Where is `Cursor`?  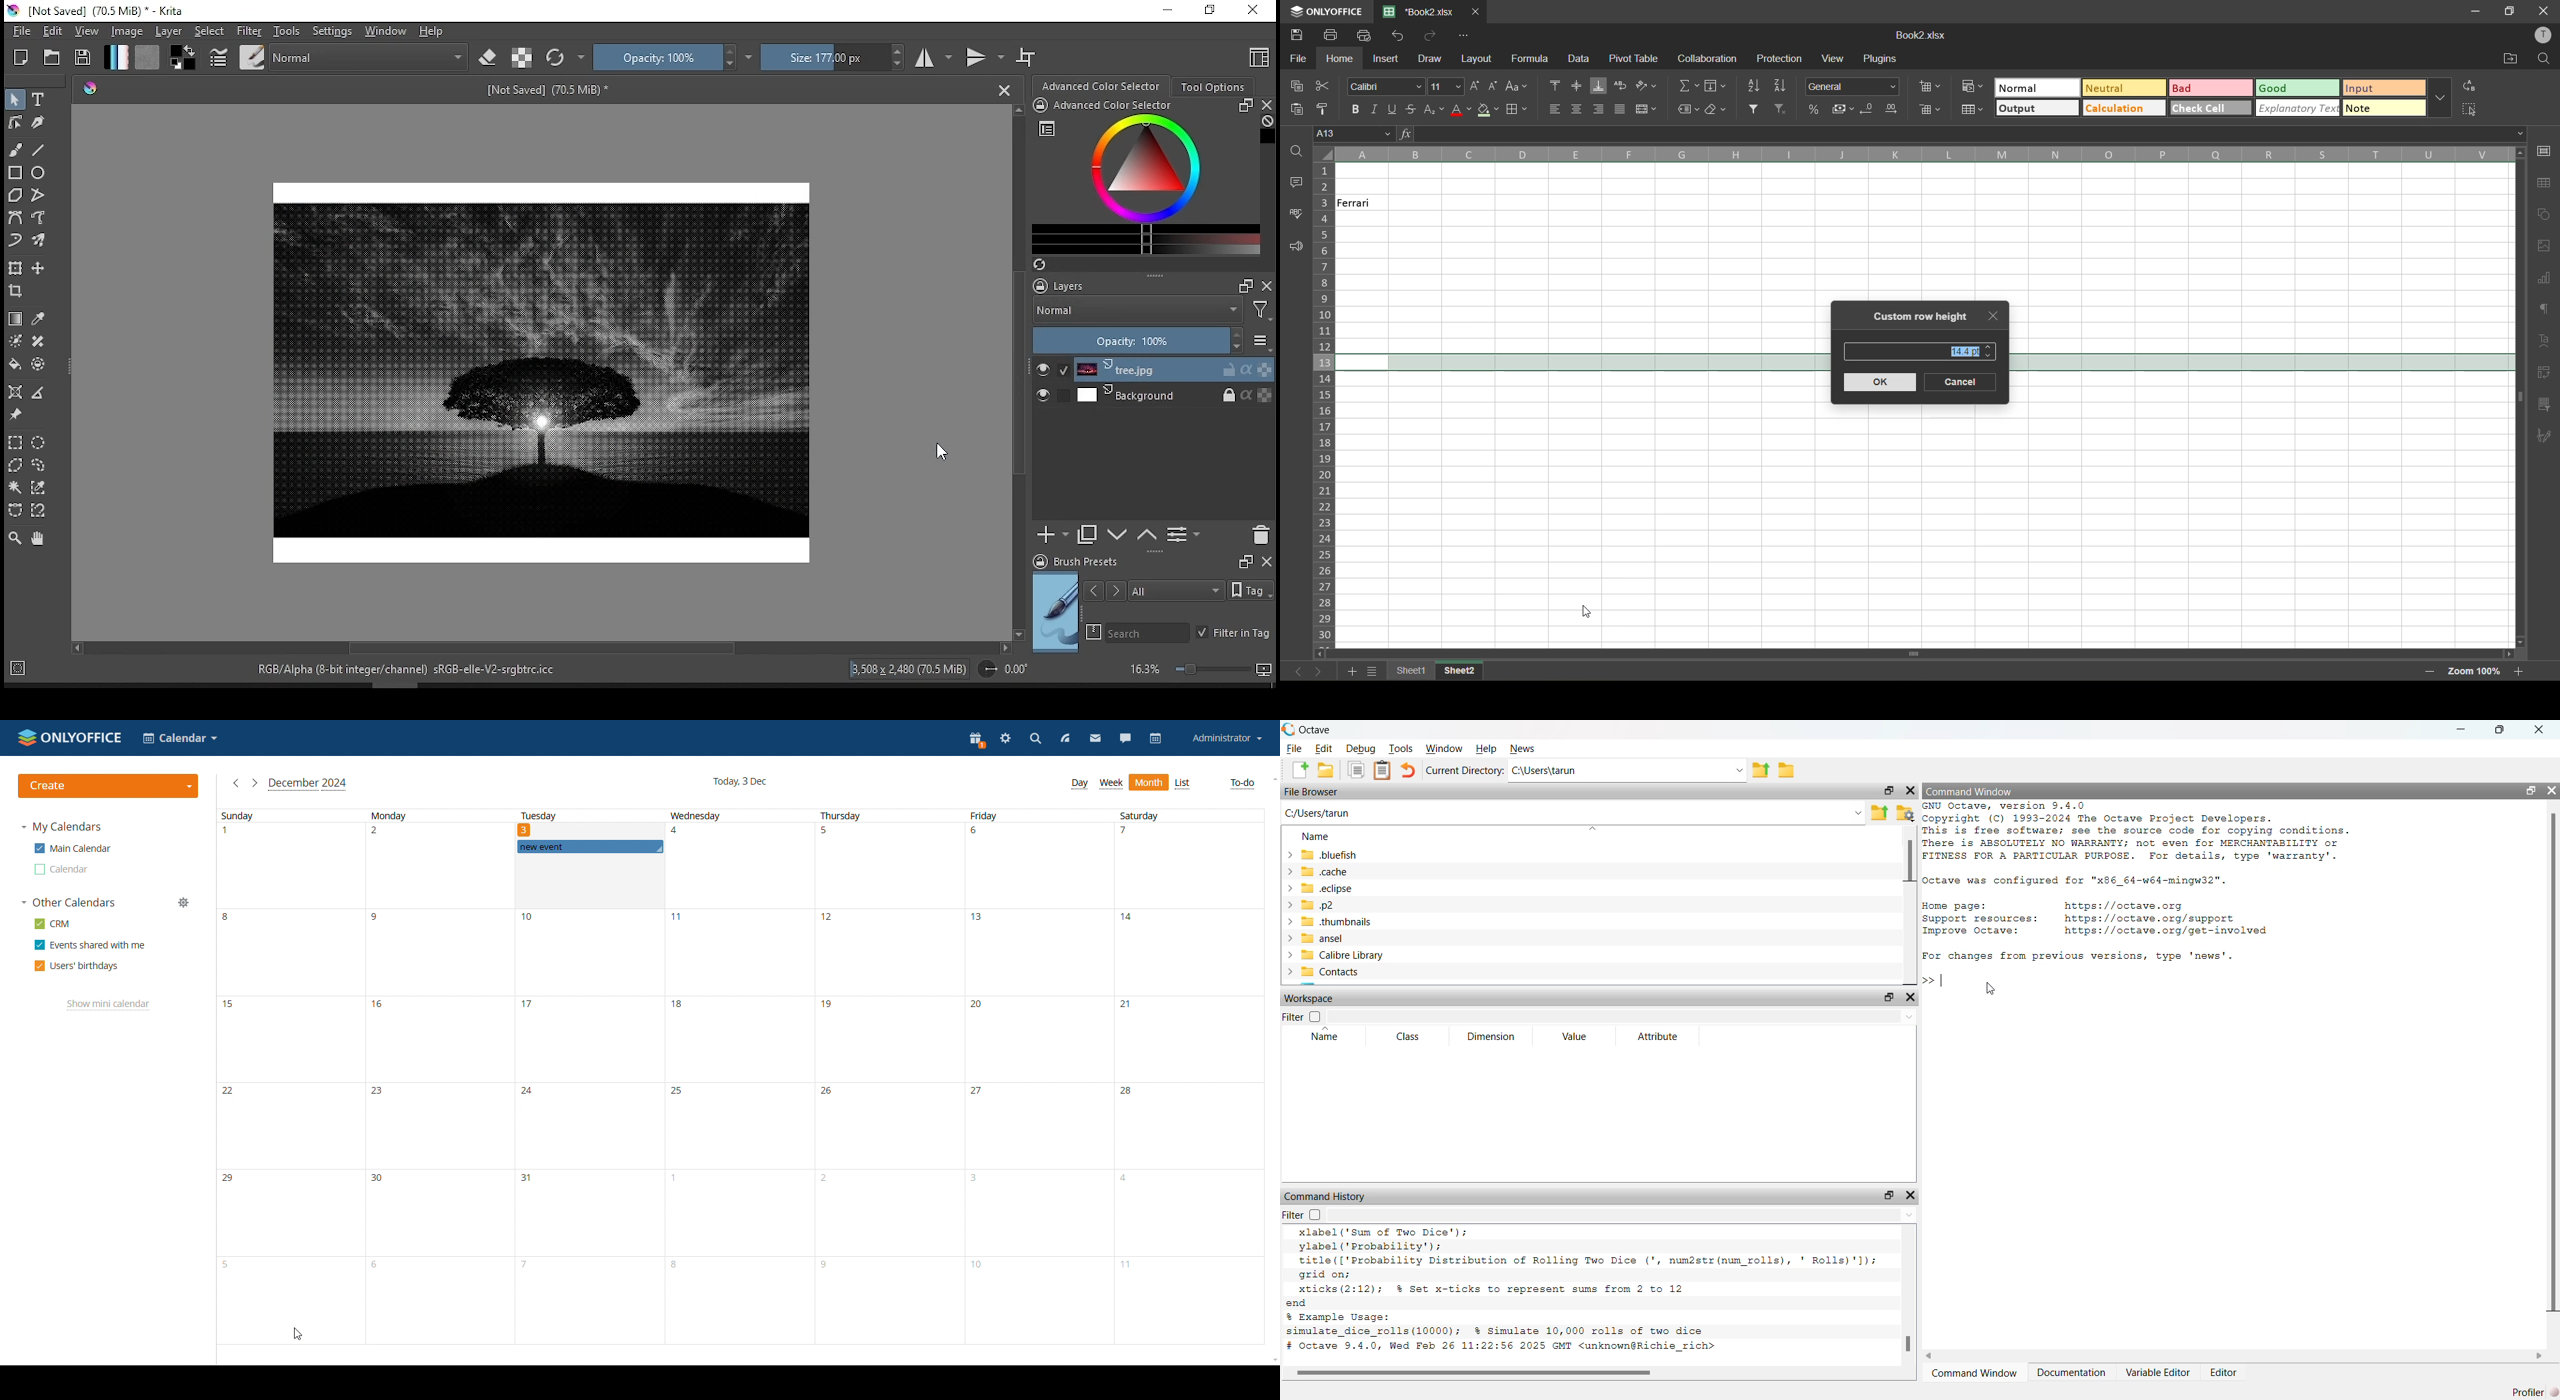 Cursor is located at coordinates (1589, 613).